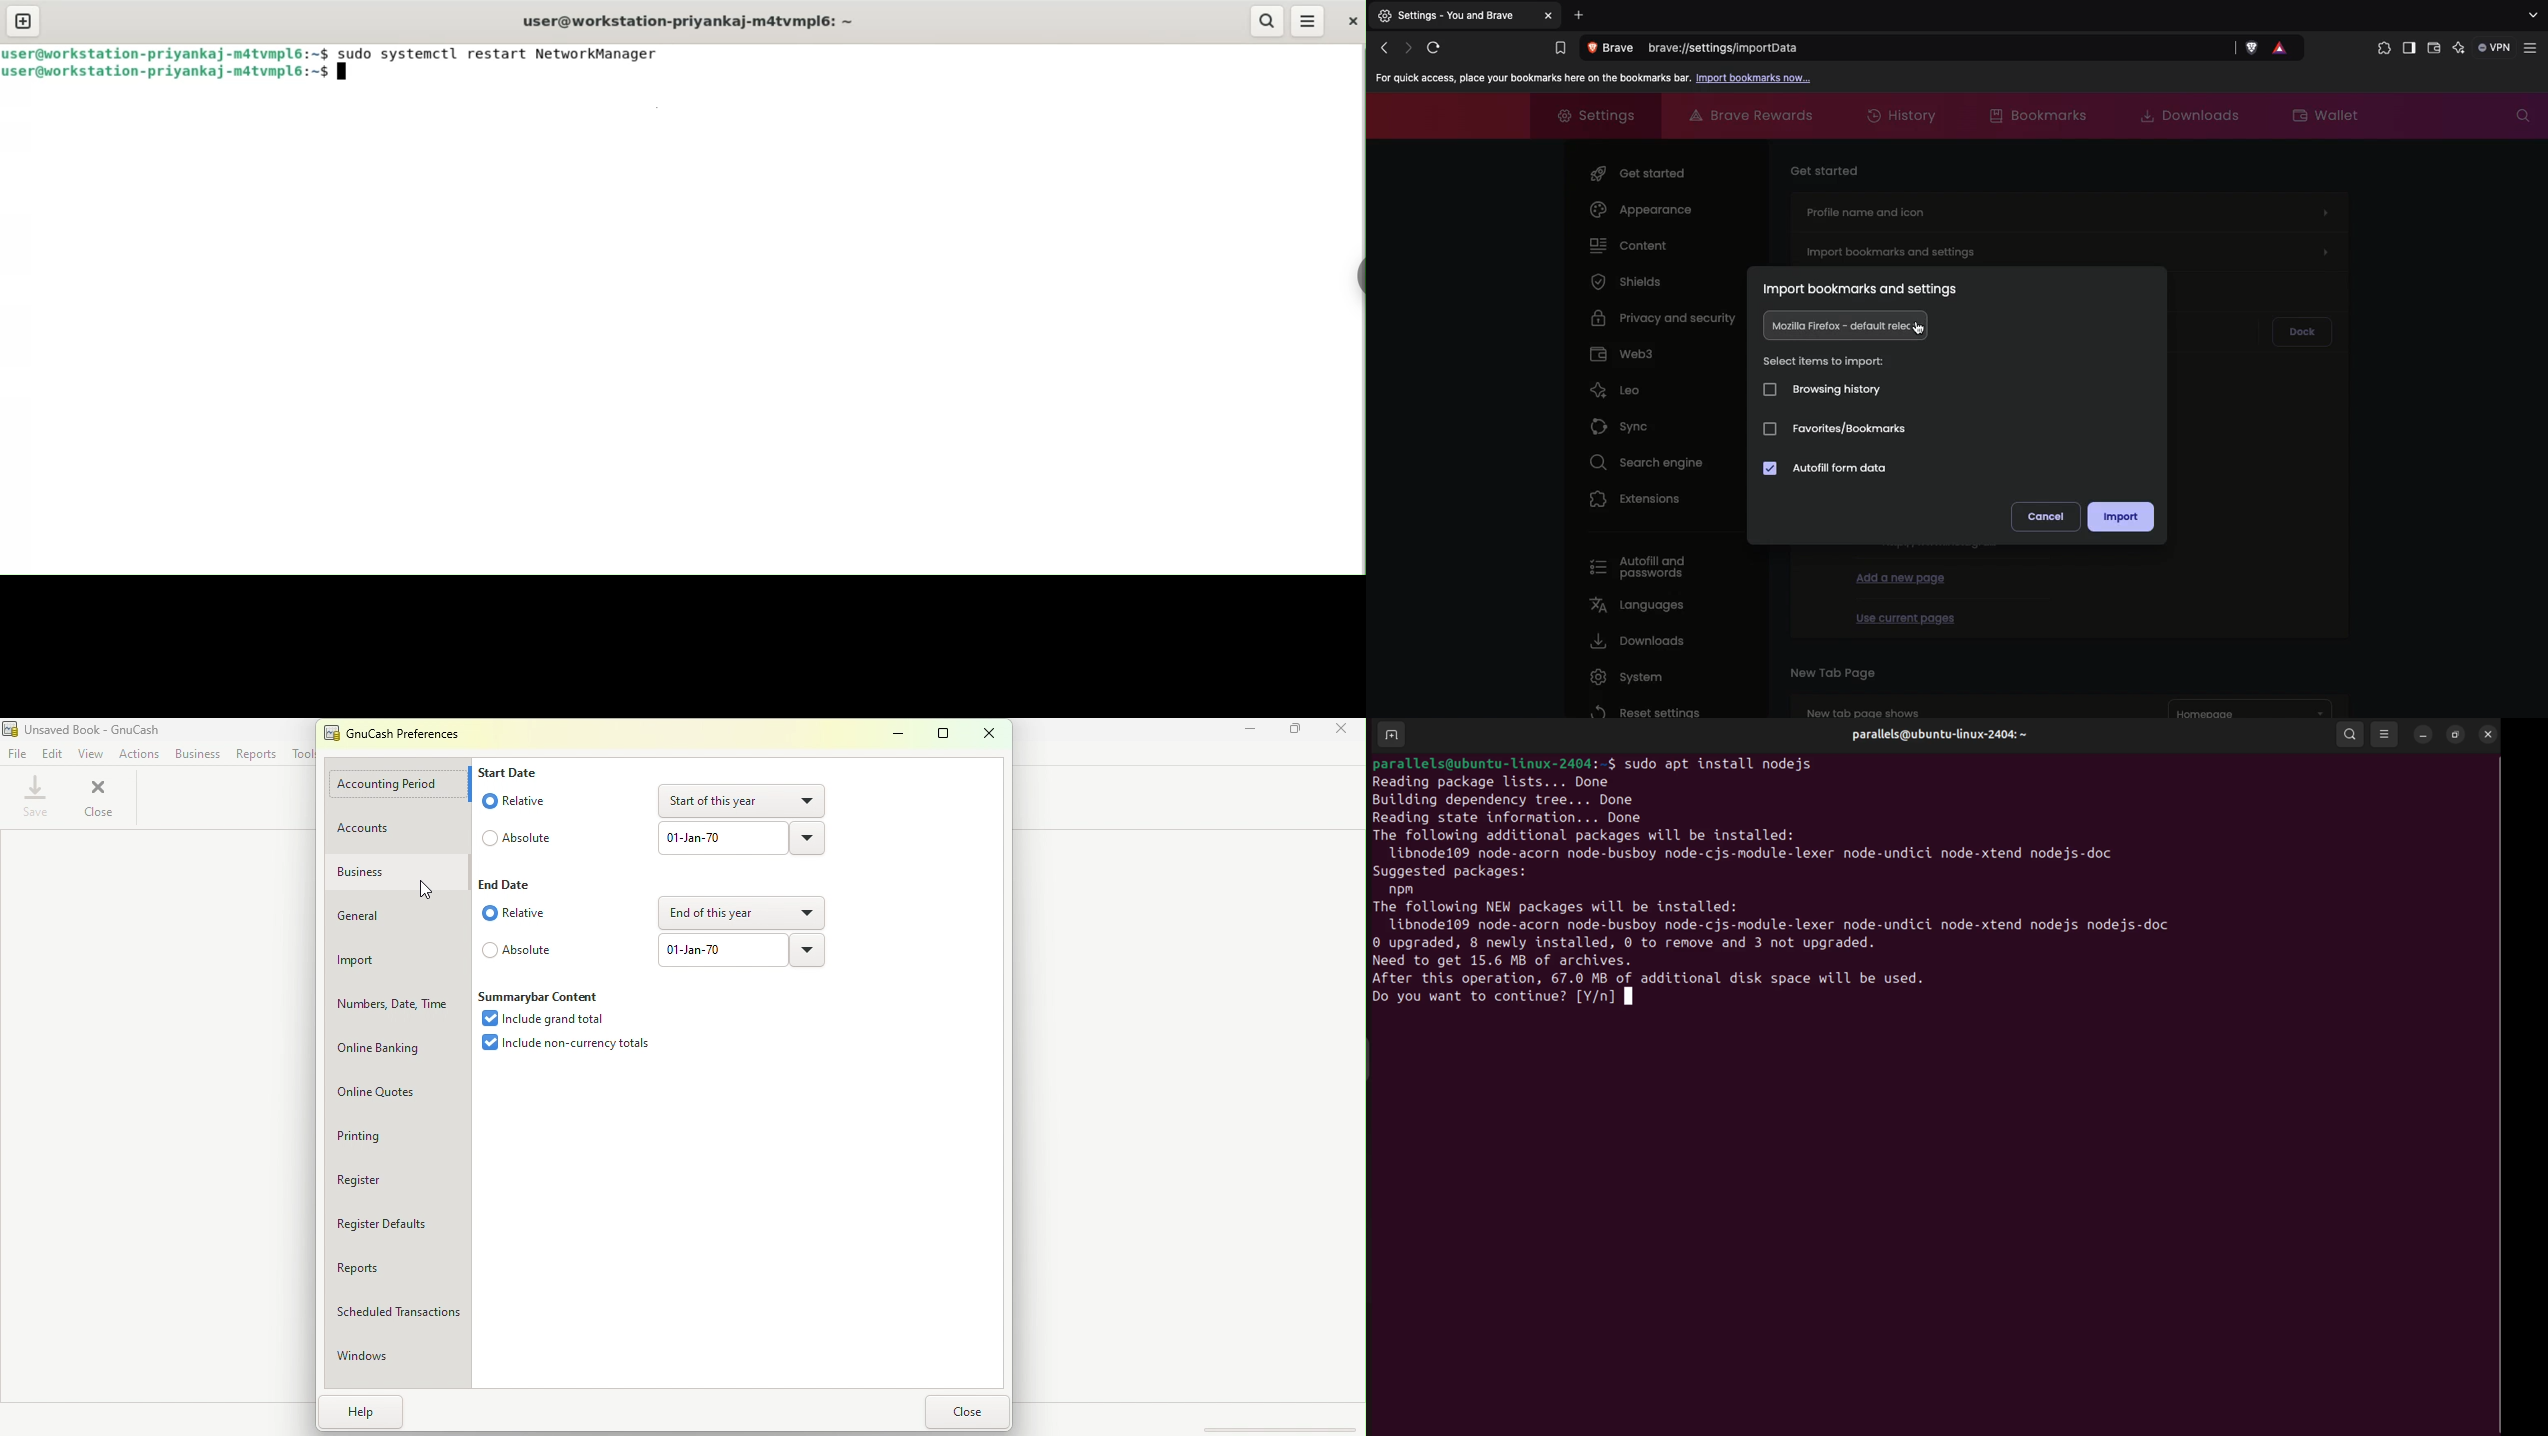 The width and height of the screenshot is (2548, 1456). What do you see at coordinates (811, 840) in the screenshot?
I see `Drop down` at bounding box center [811, 840].